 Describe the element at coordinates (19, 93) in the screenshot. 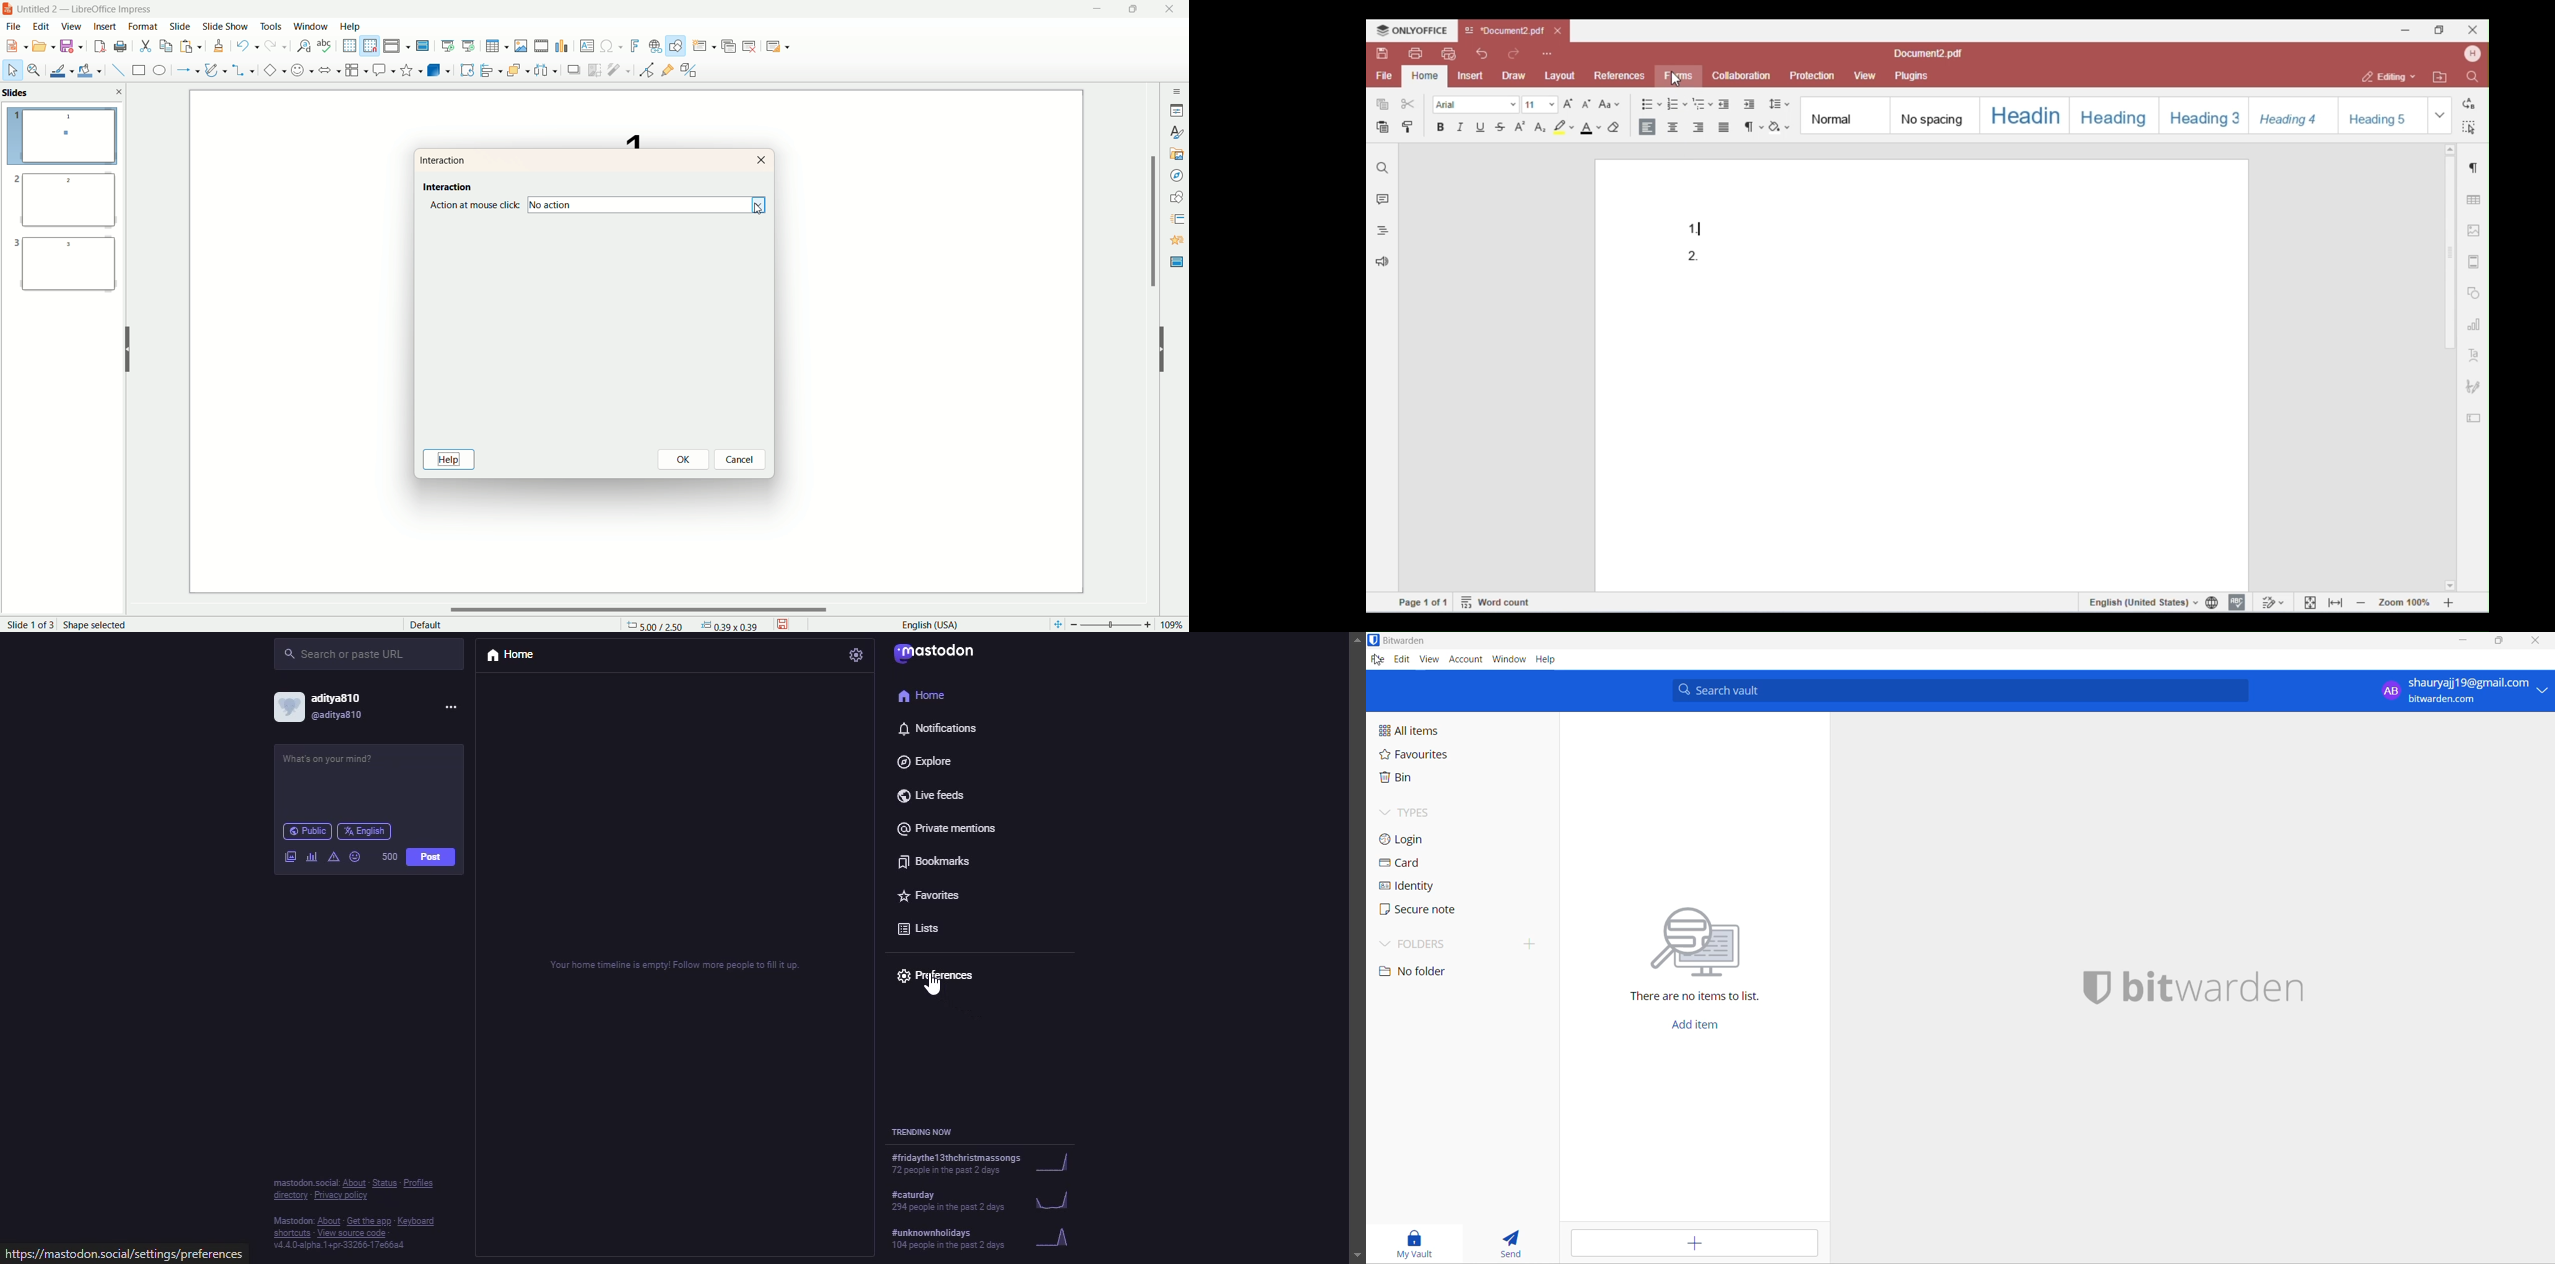

I see `slides` at that location.